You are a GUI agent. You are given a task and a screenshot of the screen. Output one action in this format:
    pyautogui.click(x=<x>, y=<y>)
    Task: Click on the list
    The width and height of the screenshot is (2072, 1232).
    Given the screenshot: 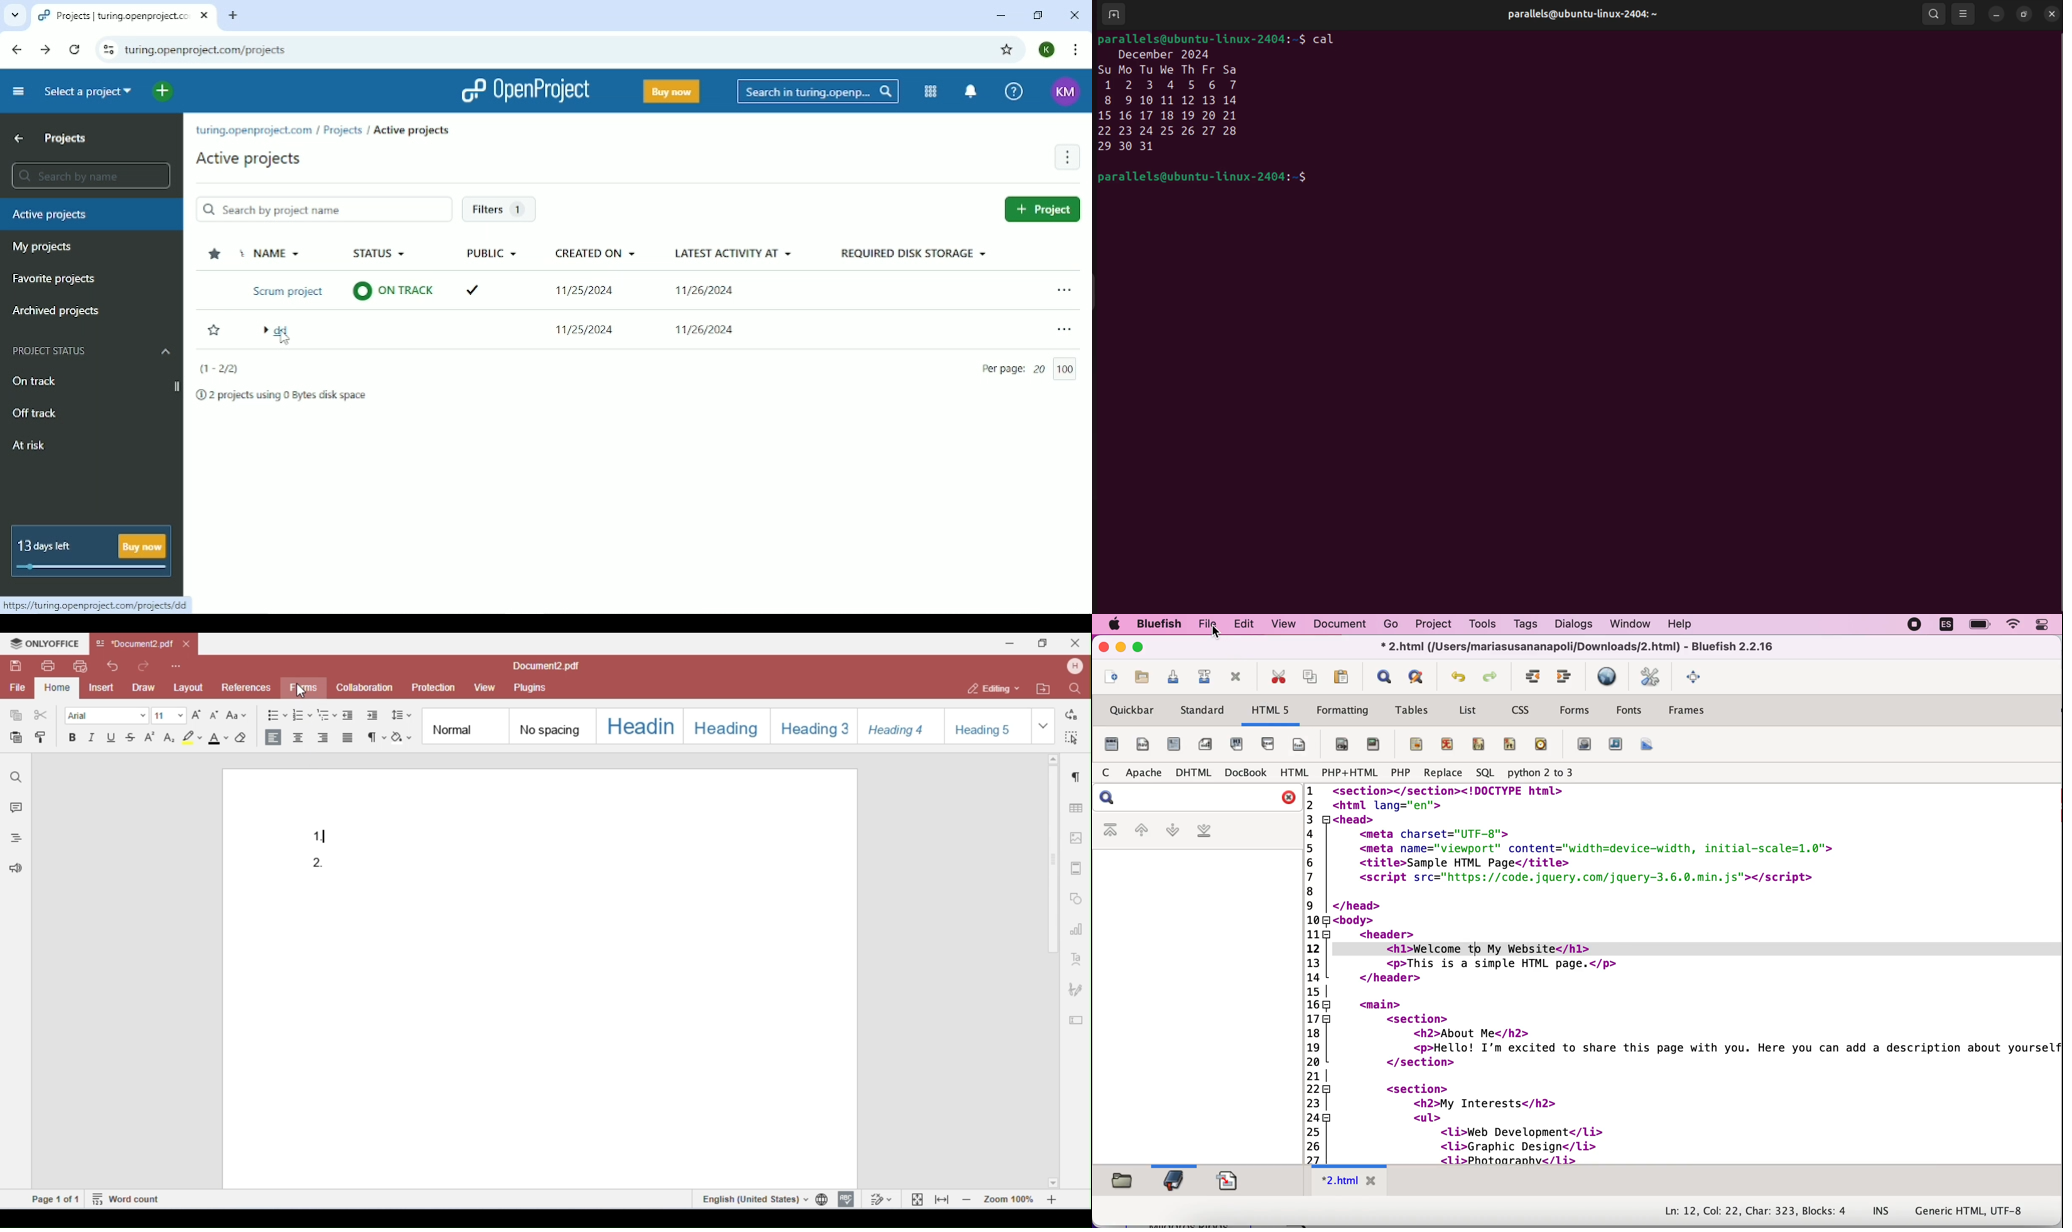 What is the action you would take?
    pyautogui.click(x=1470, y=710)
    